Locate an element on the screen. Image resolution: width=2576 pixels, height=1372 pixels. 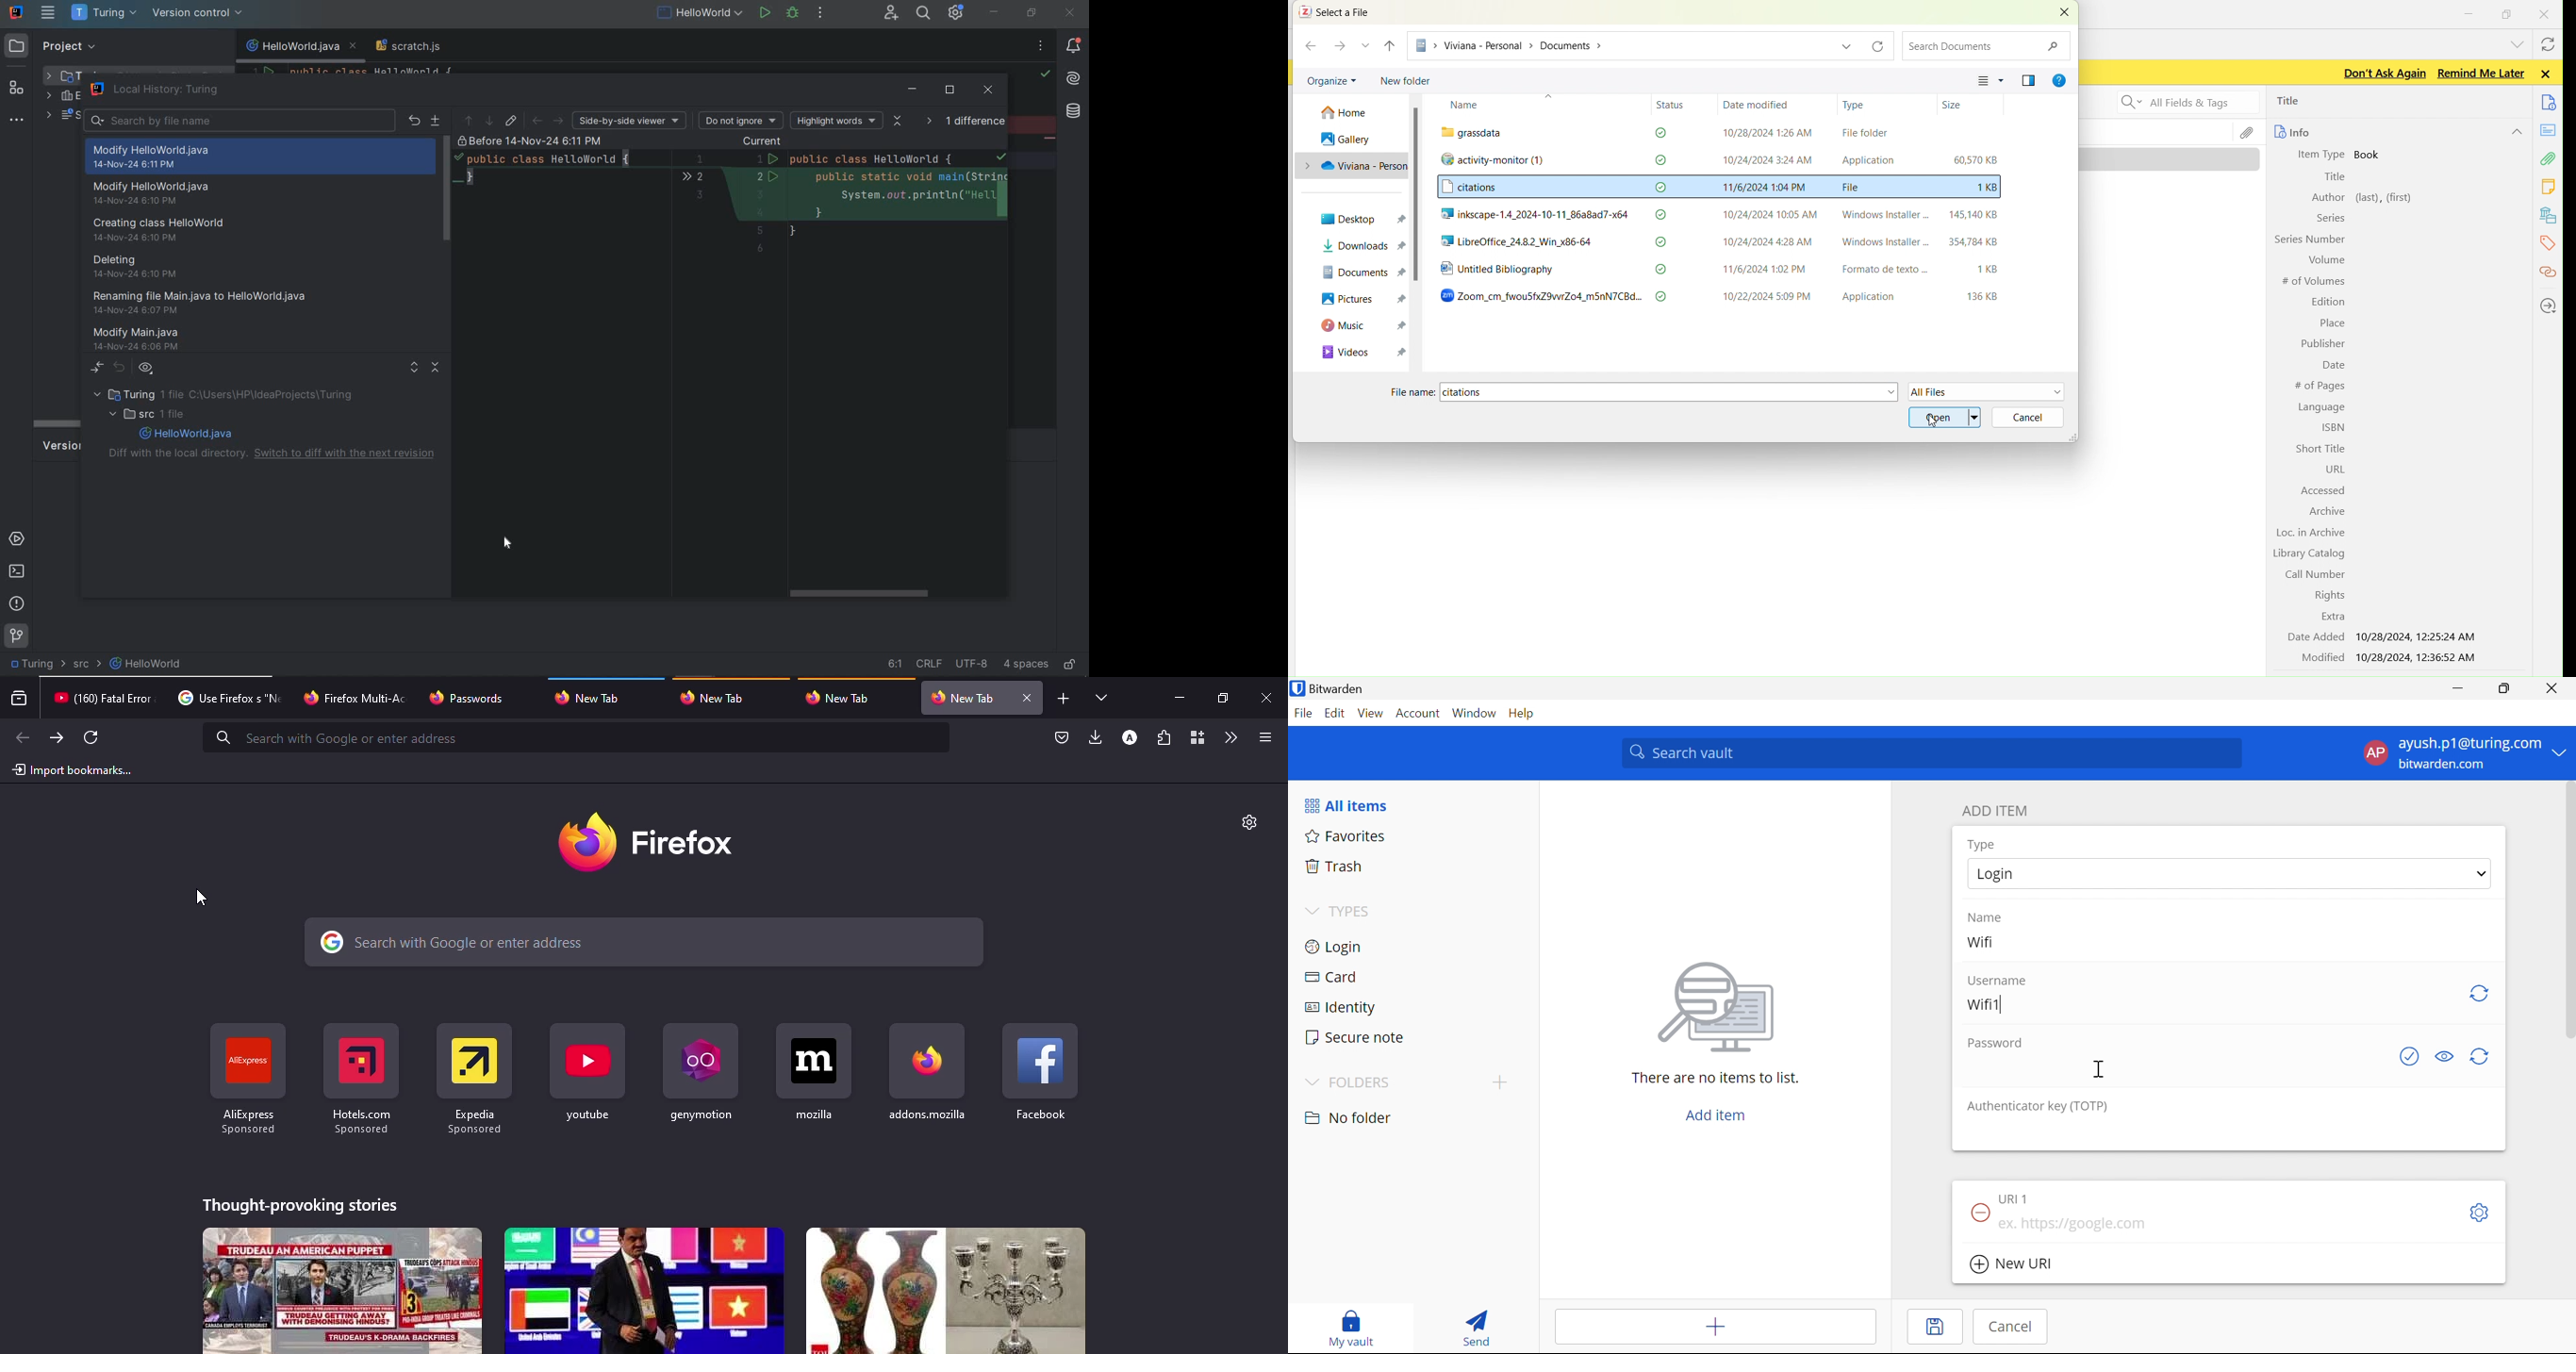
Size is located at coordinates (1952, 105).